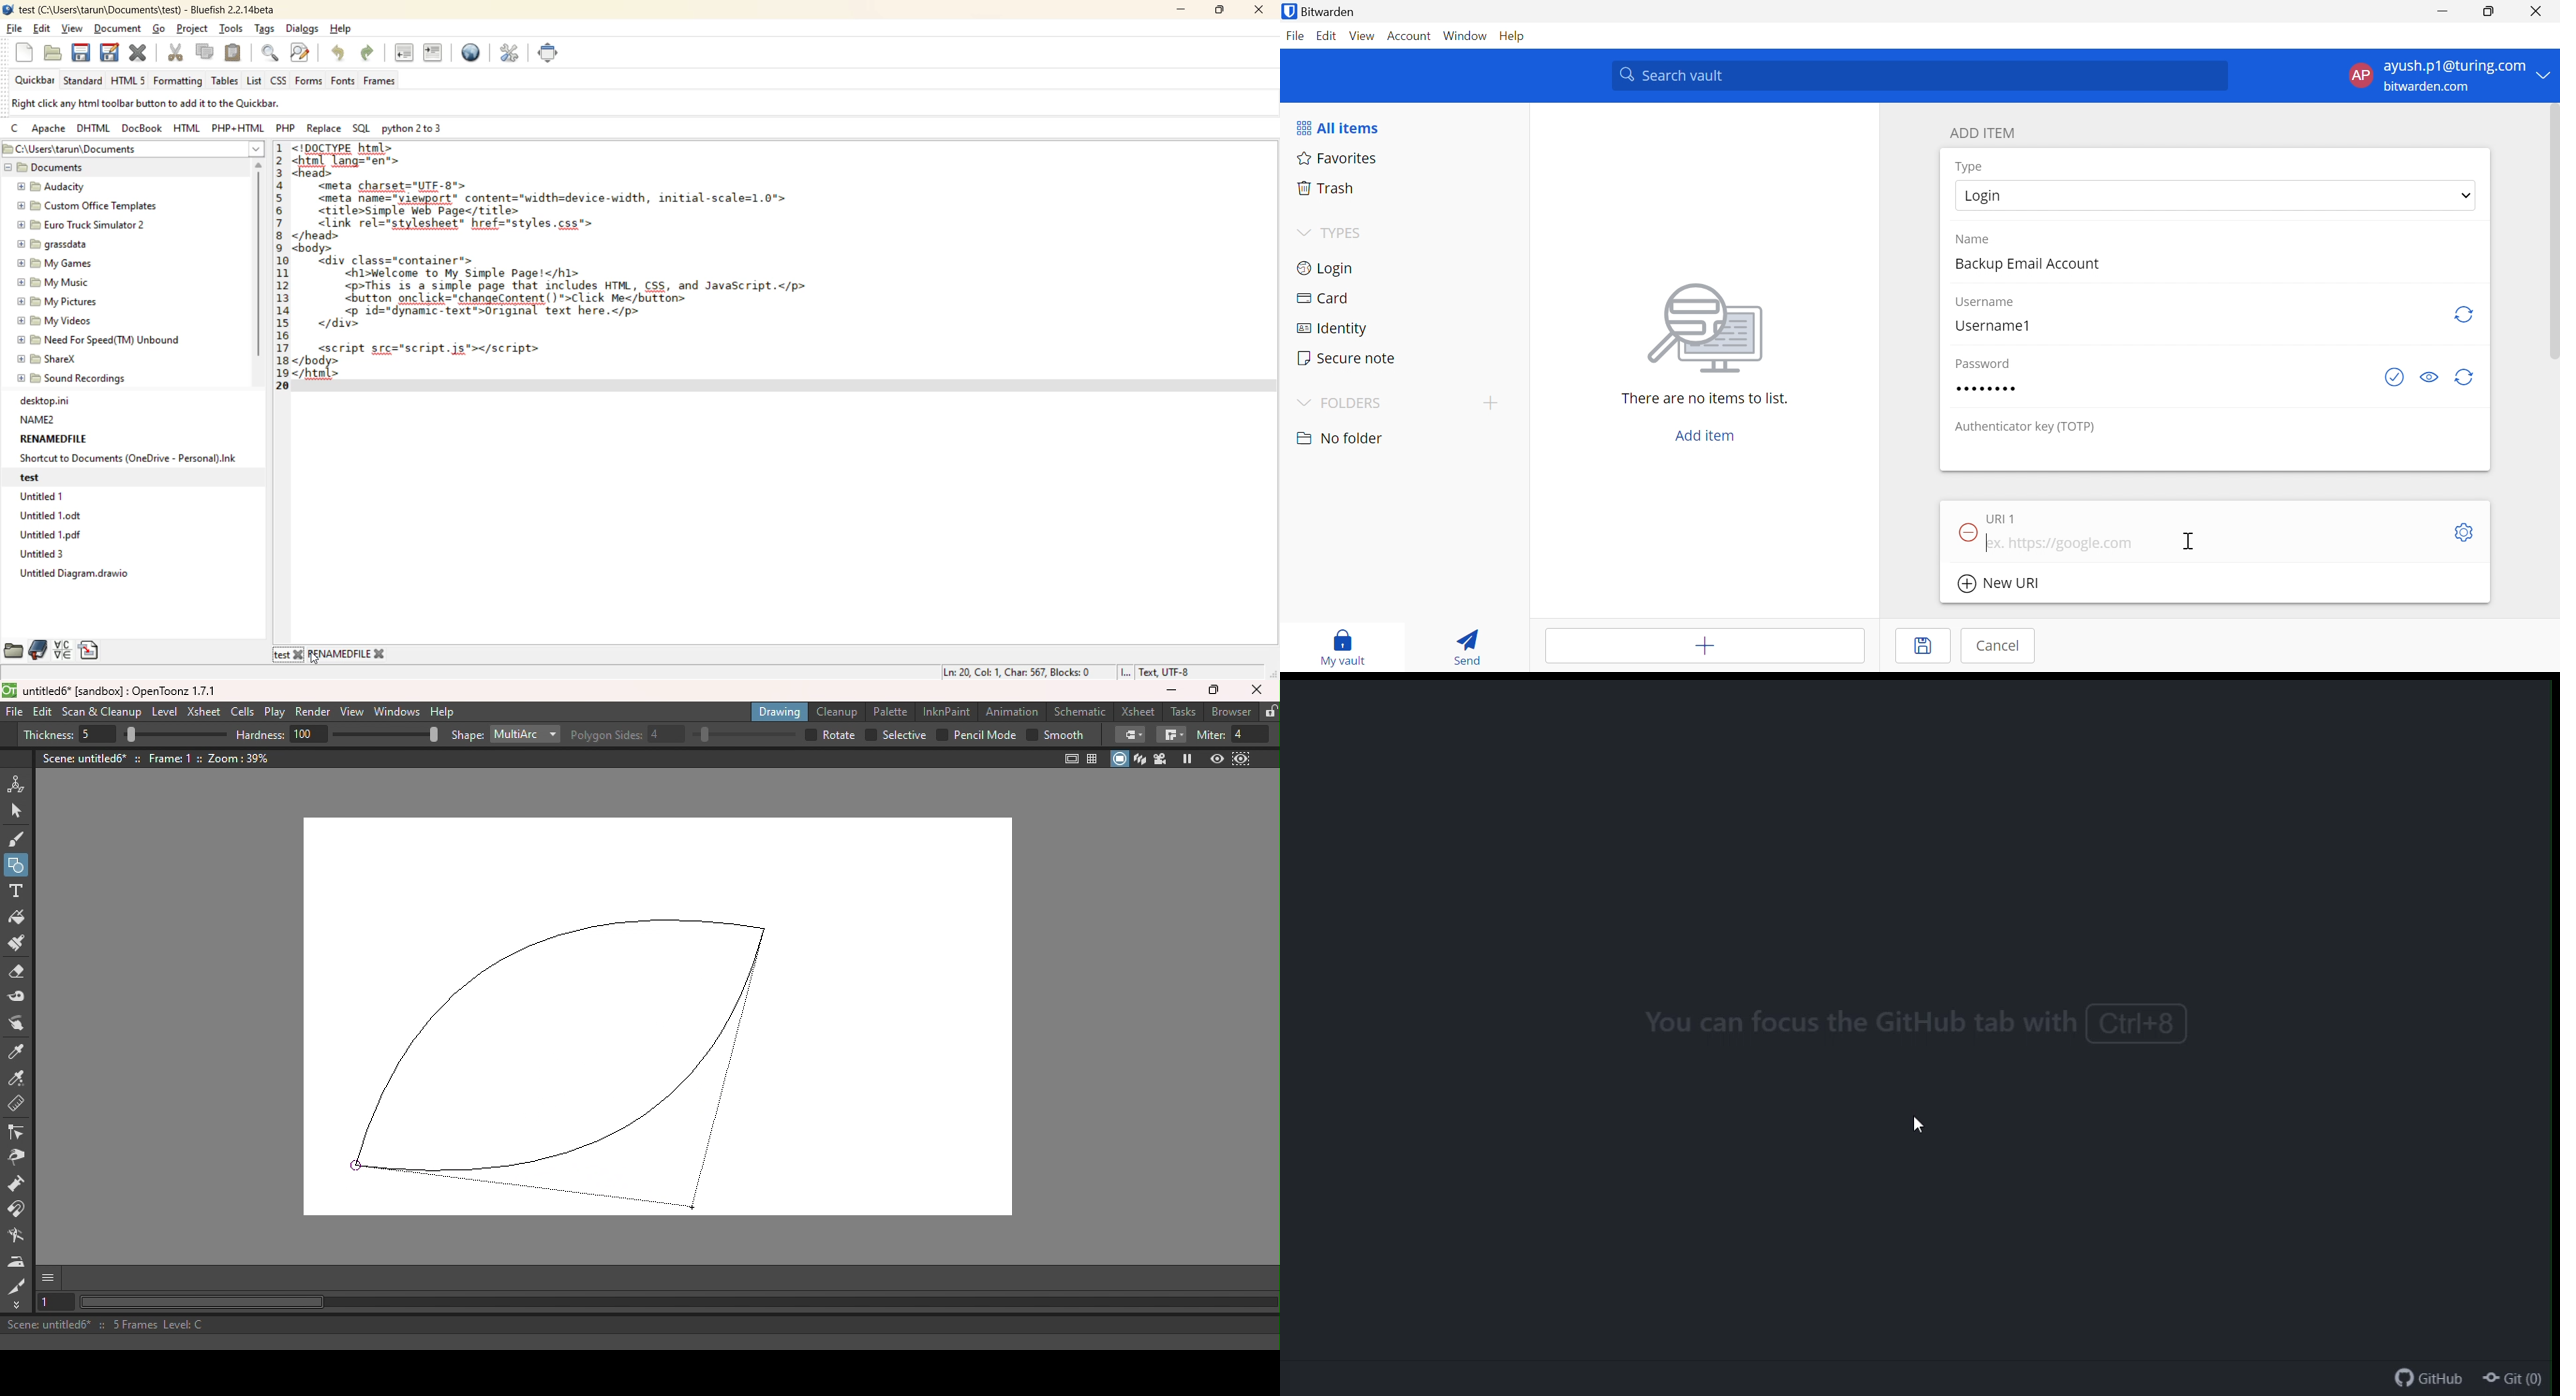  I want to click on Shape, so click(466, 736).